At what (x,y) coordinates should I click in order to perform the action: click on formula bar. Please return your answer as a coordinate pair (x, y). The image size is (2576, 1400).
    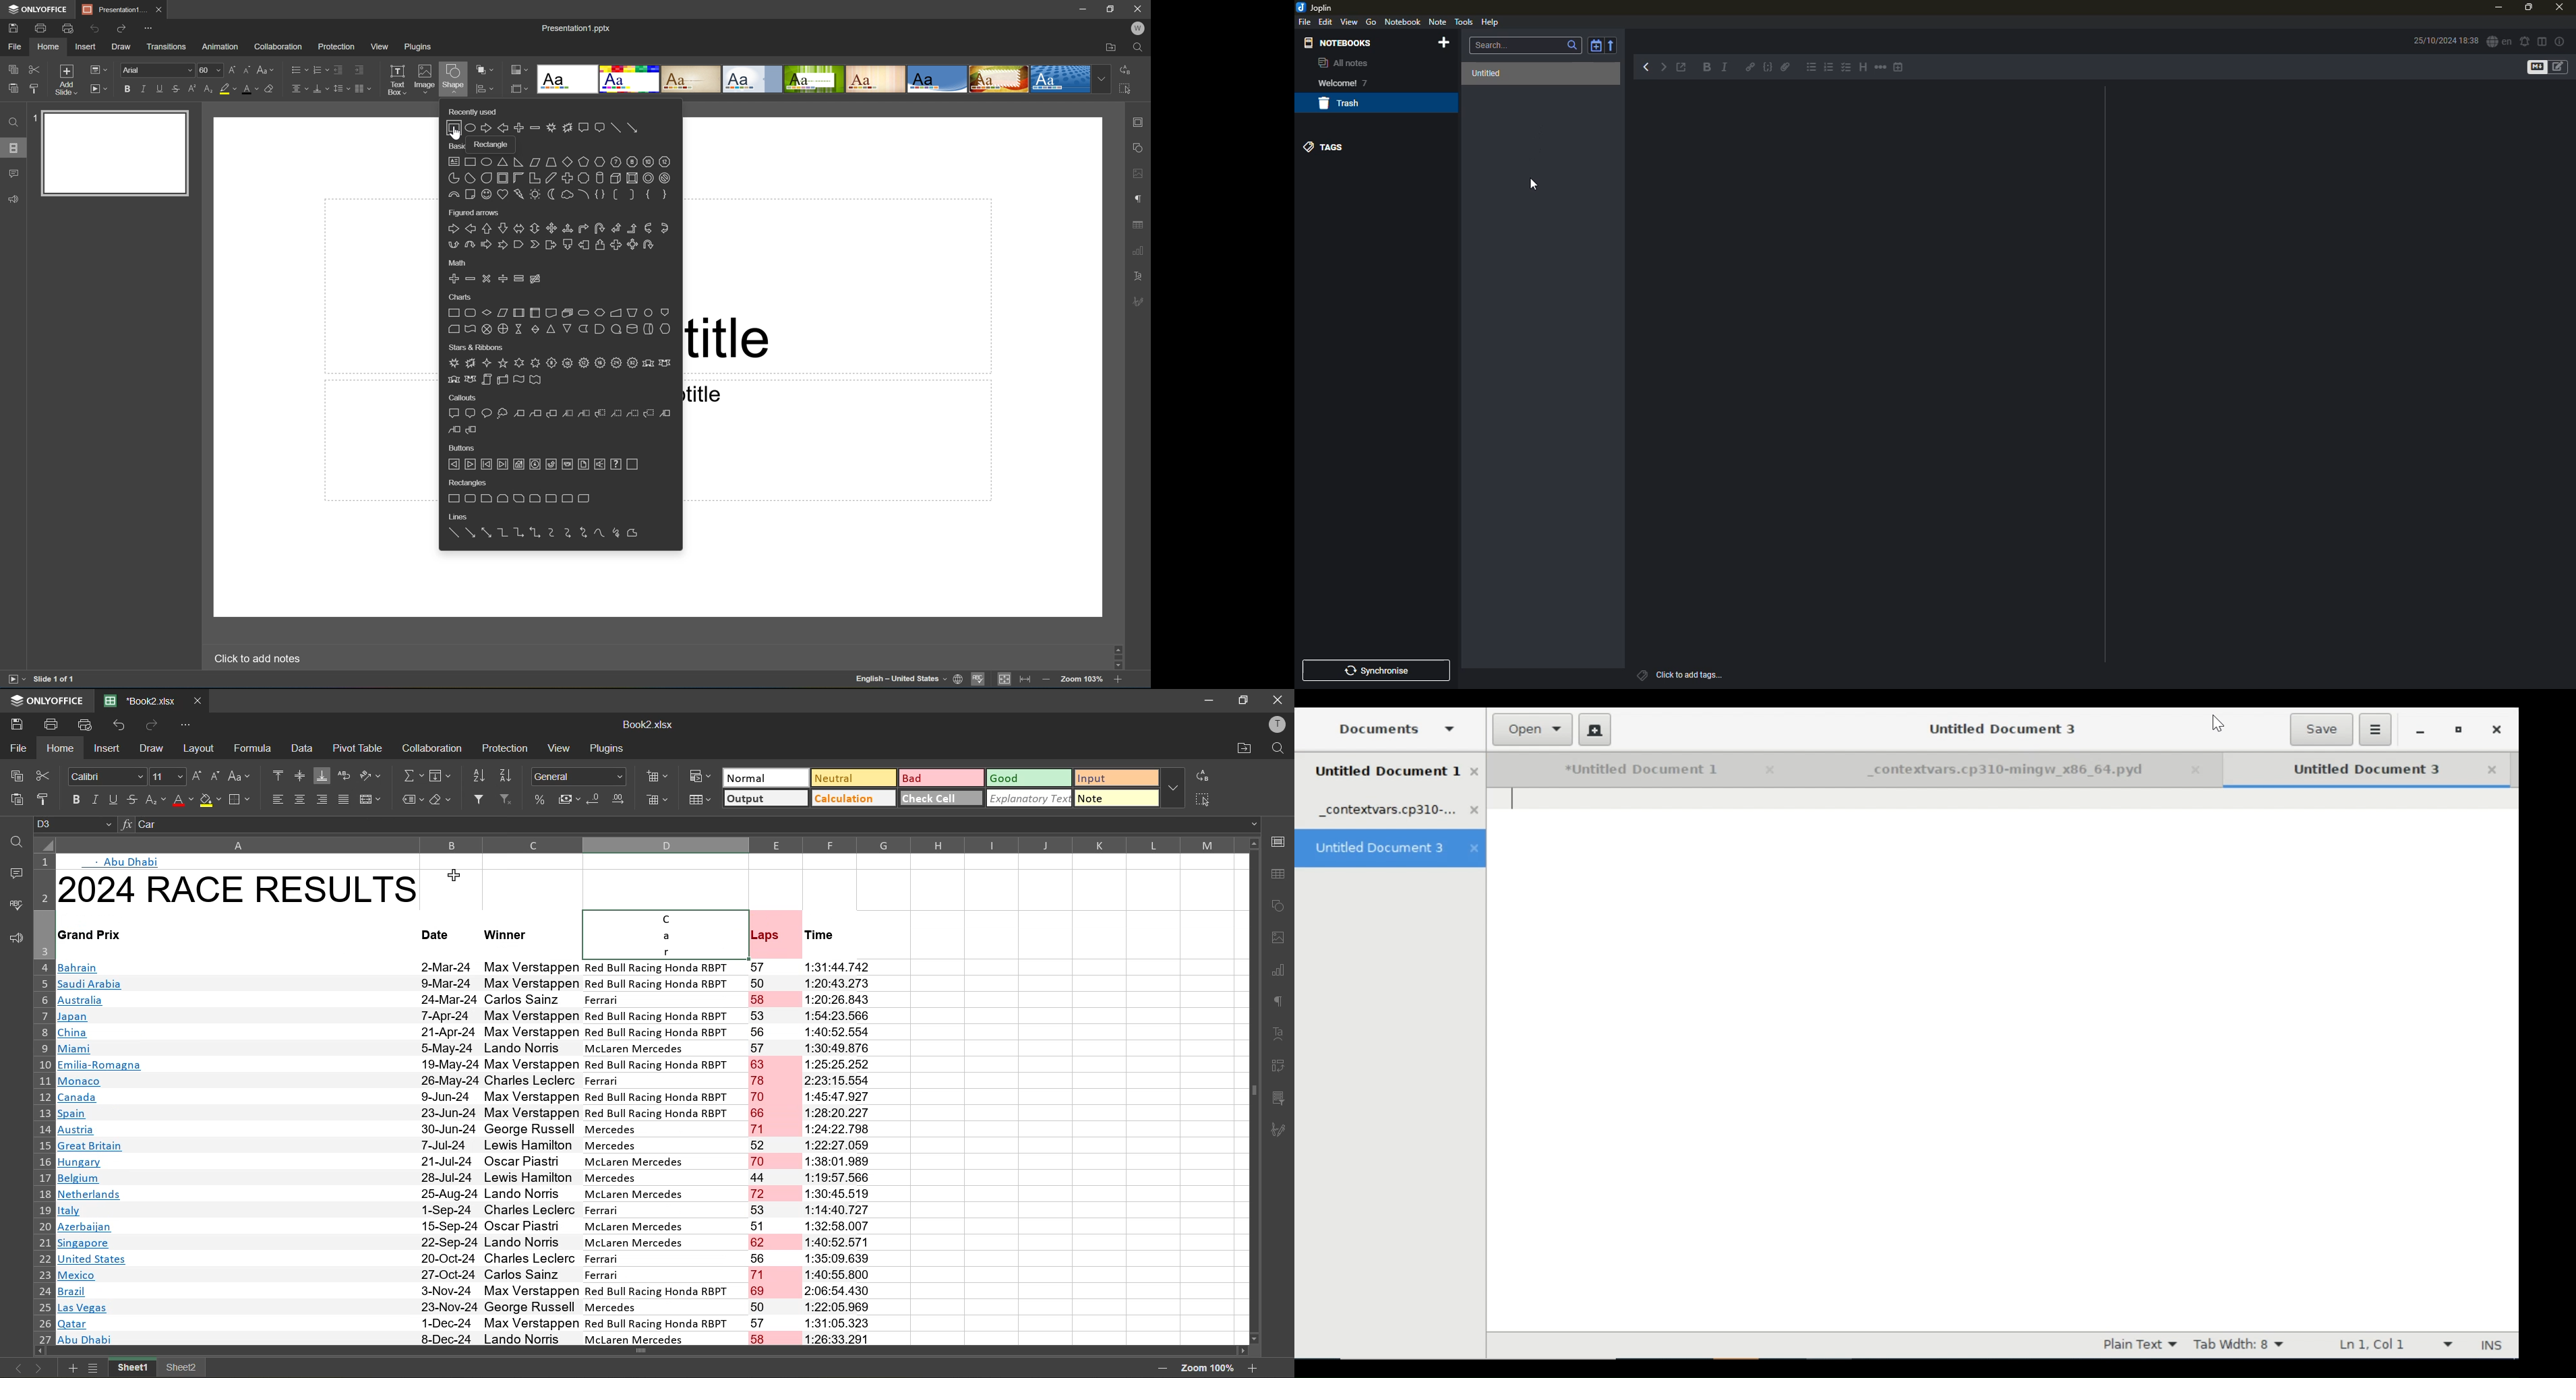
    Looking at the image, I should click on (690, 825).